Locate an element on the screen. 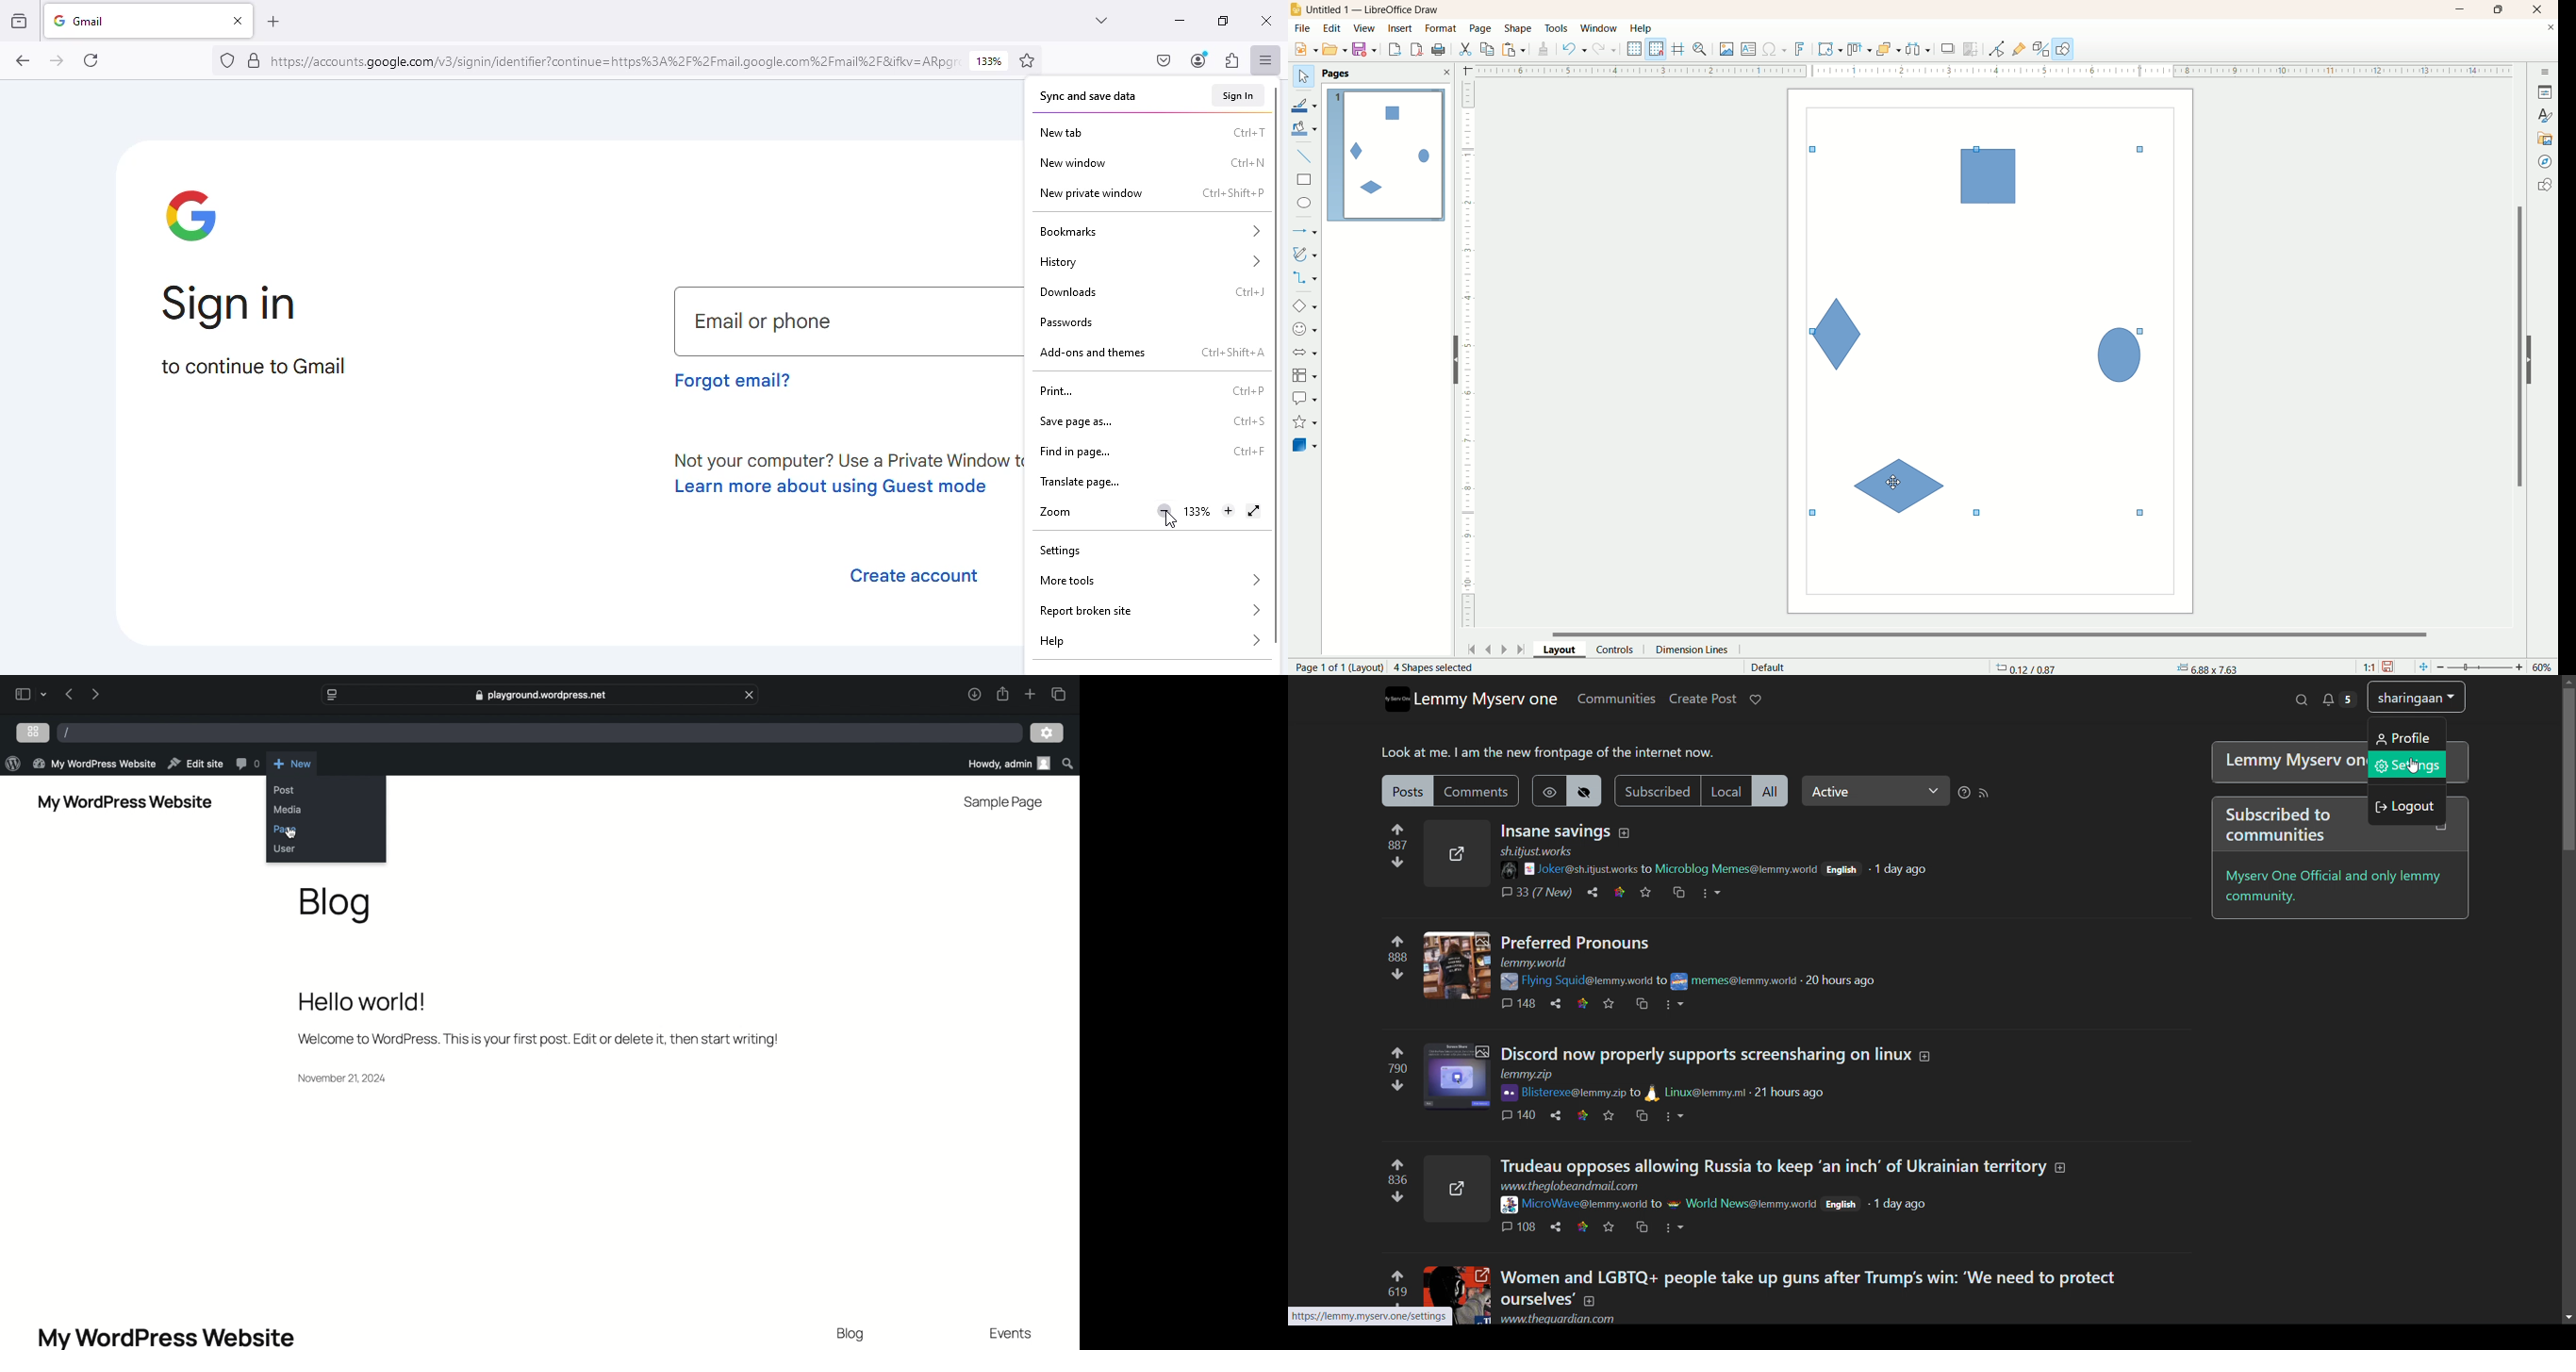  page is located at coordinates (1482, 28).